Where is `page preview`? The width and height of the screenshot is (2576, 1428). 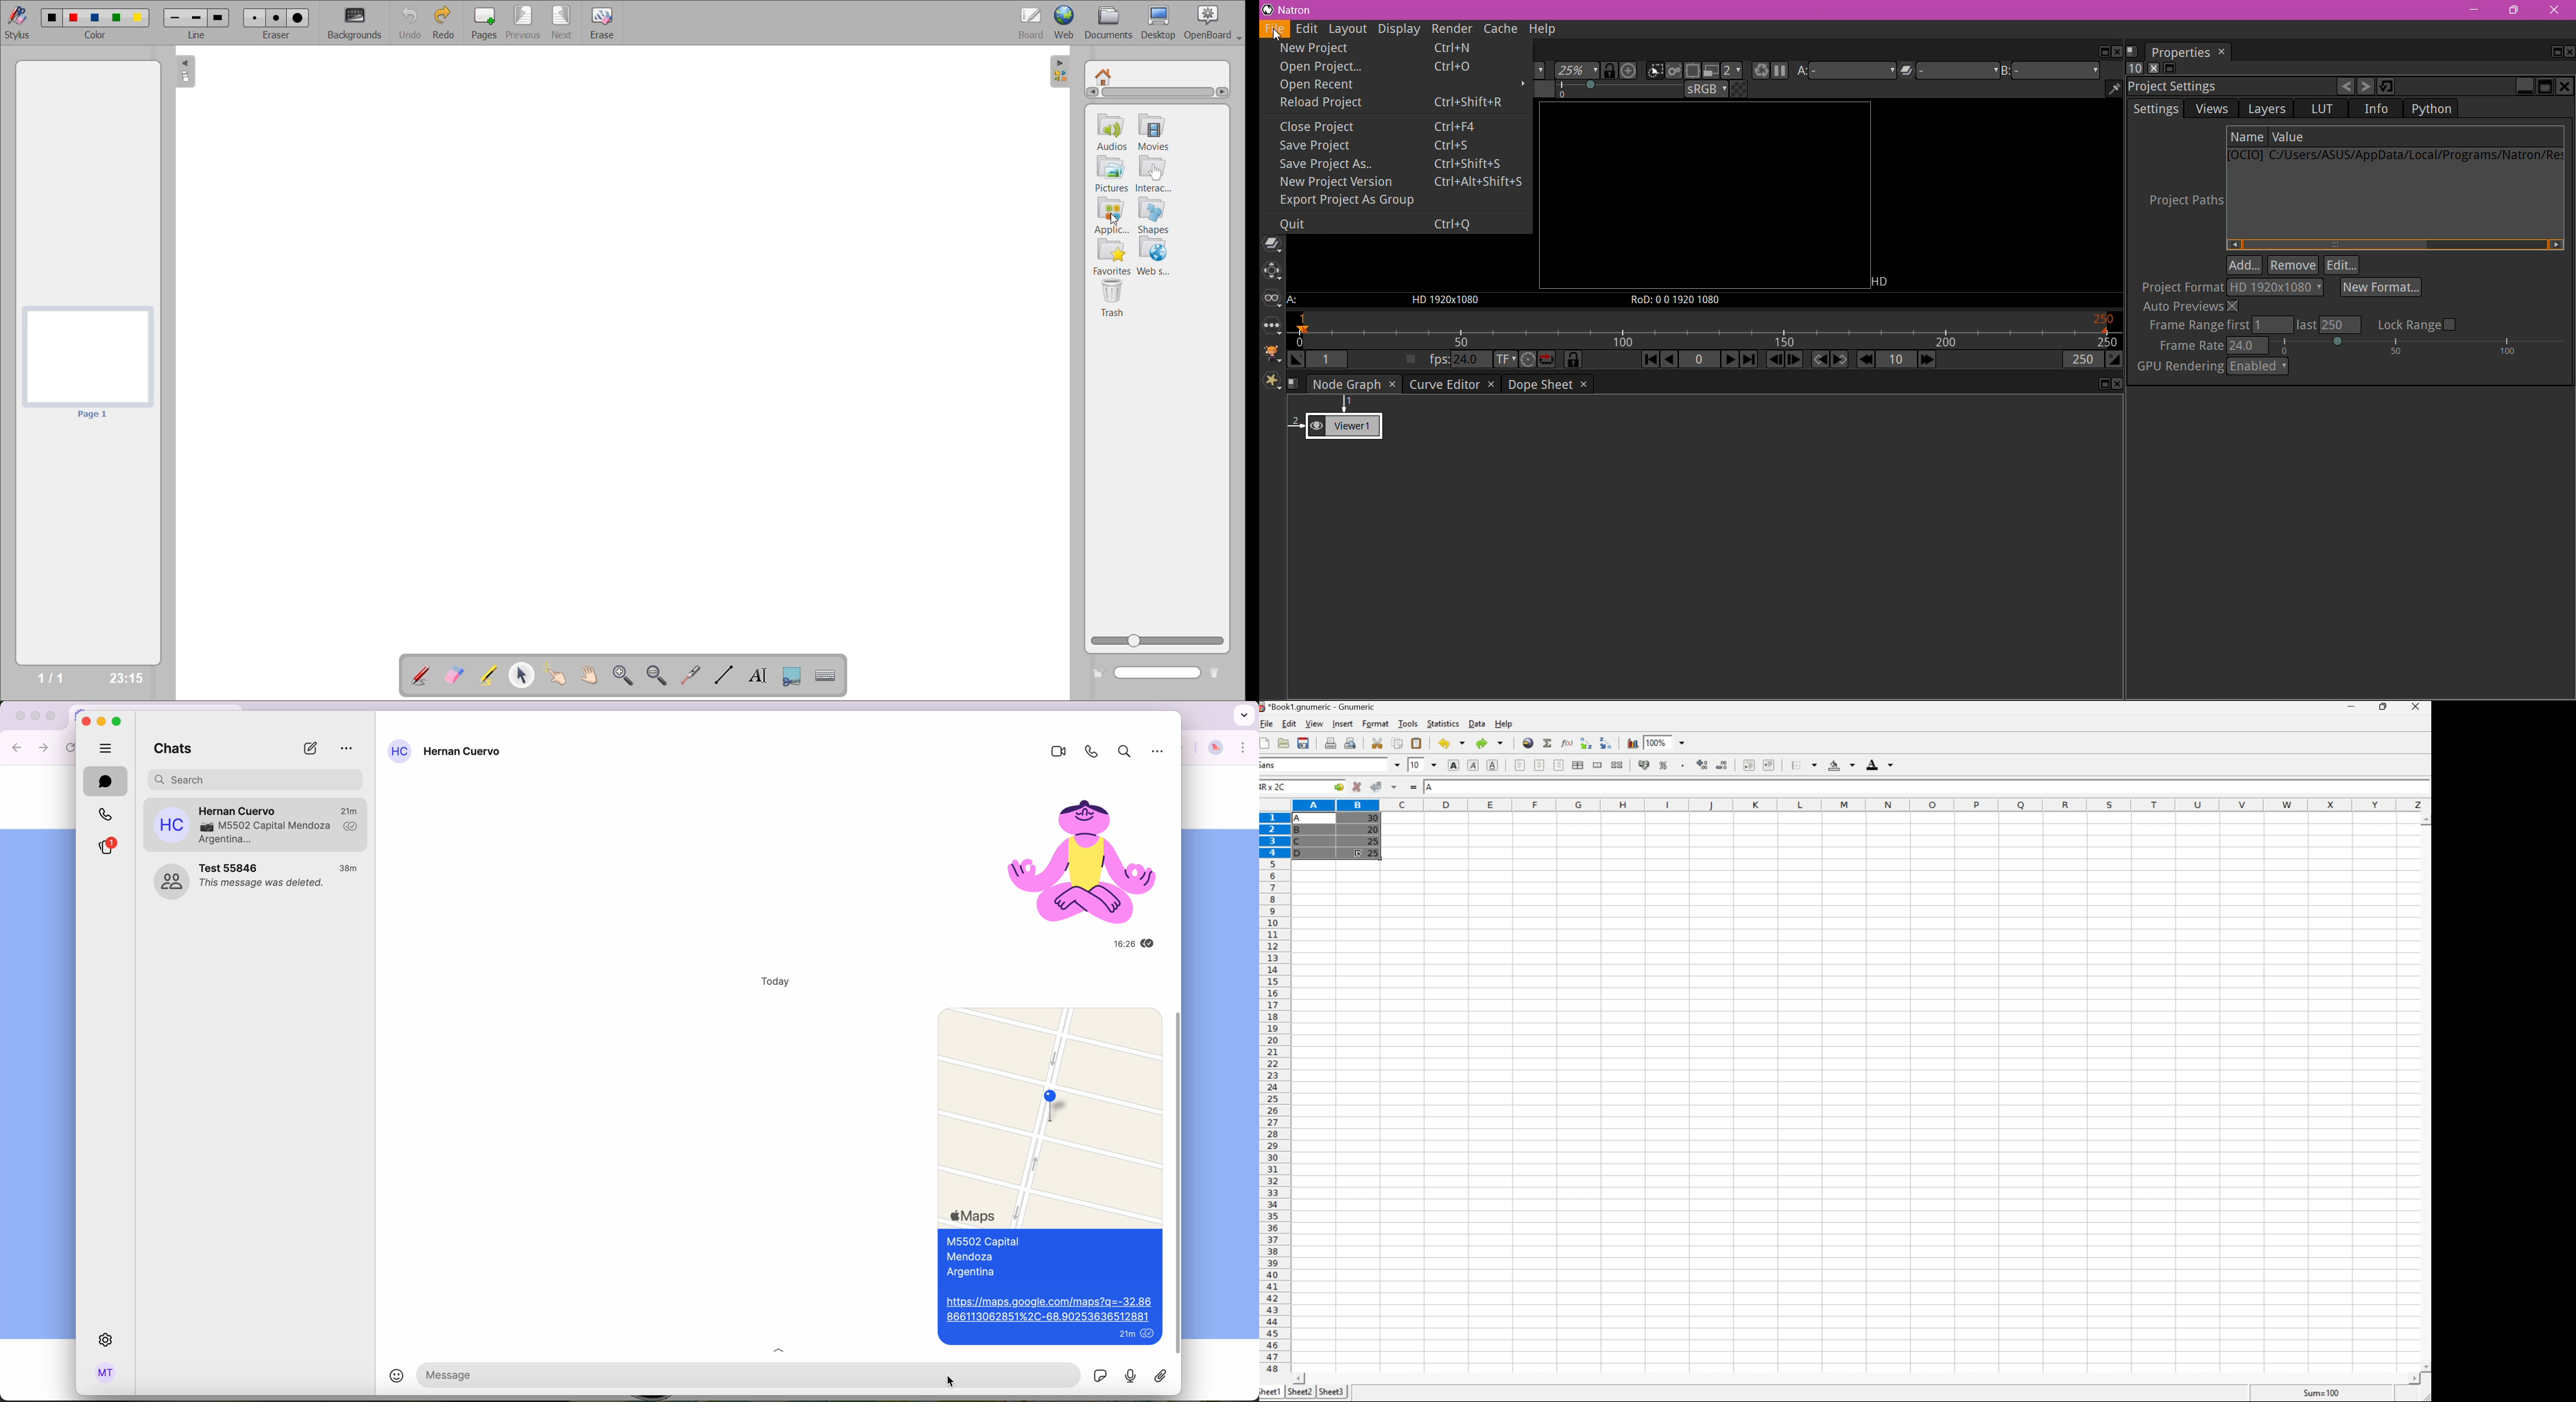
page preview is located at coordinates (86, 363).